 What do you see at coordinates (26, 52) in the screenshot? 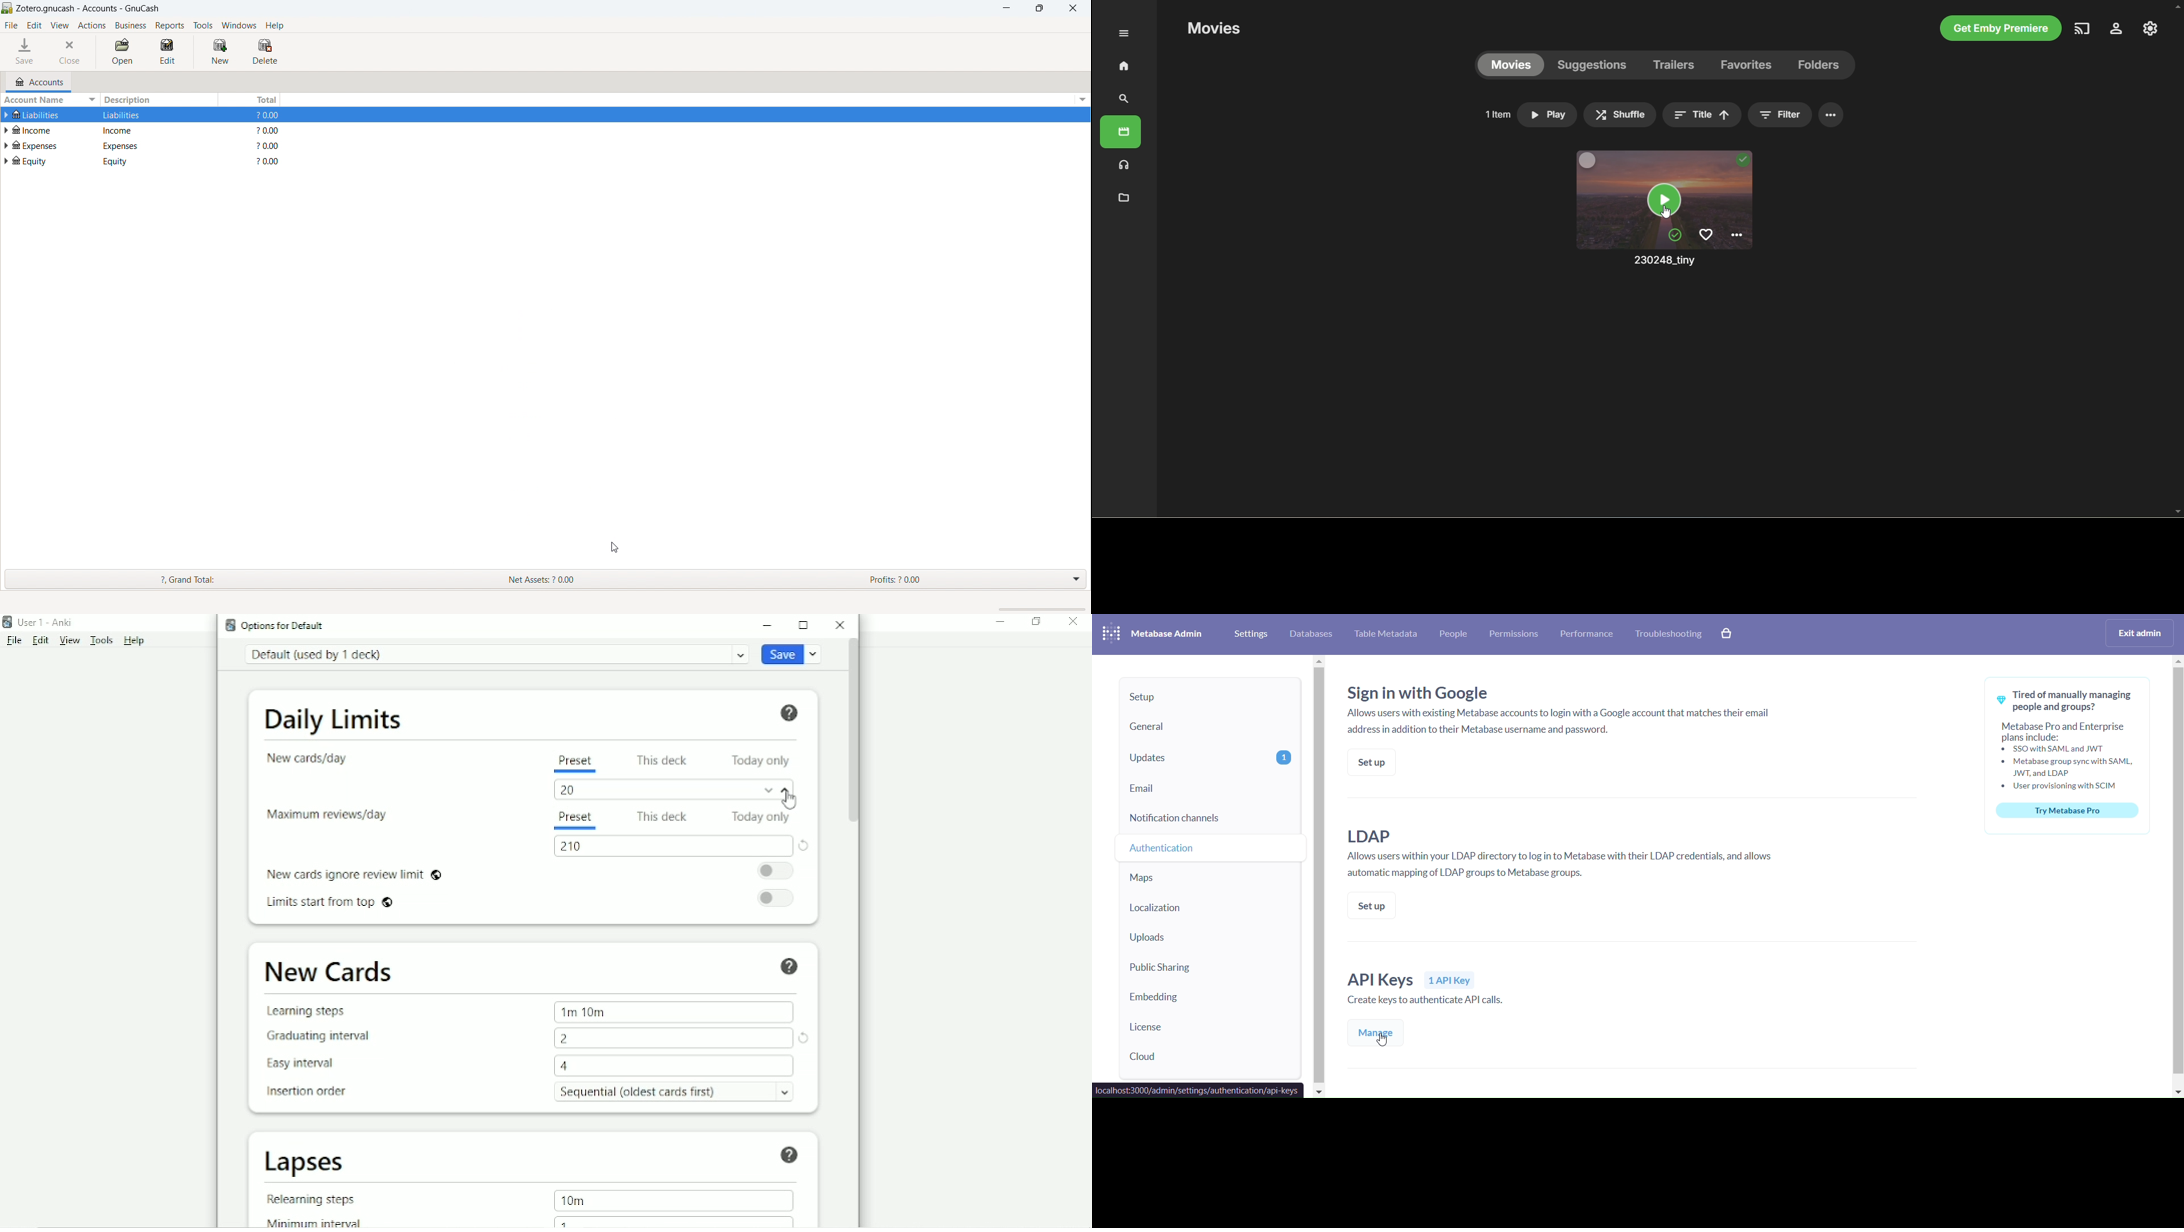
I see `save` at bounding box center [26, 52].